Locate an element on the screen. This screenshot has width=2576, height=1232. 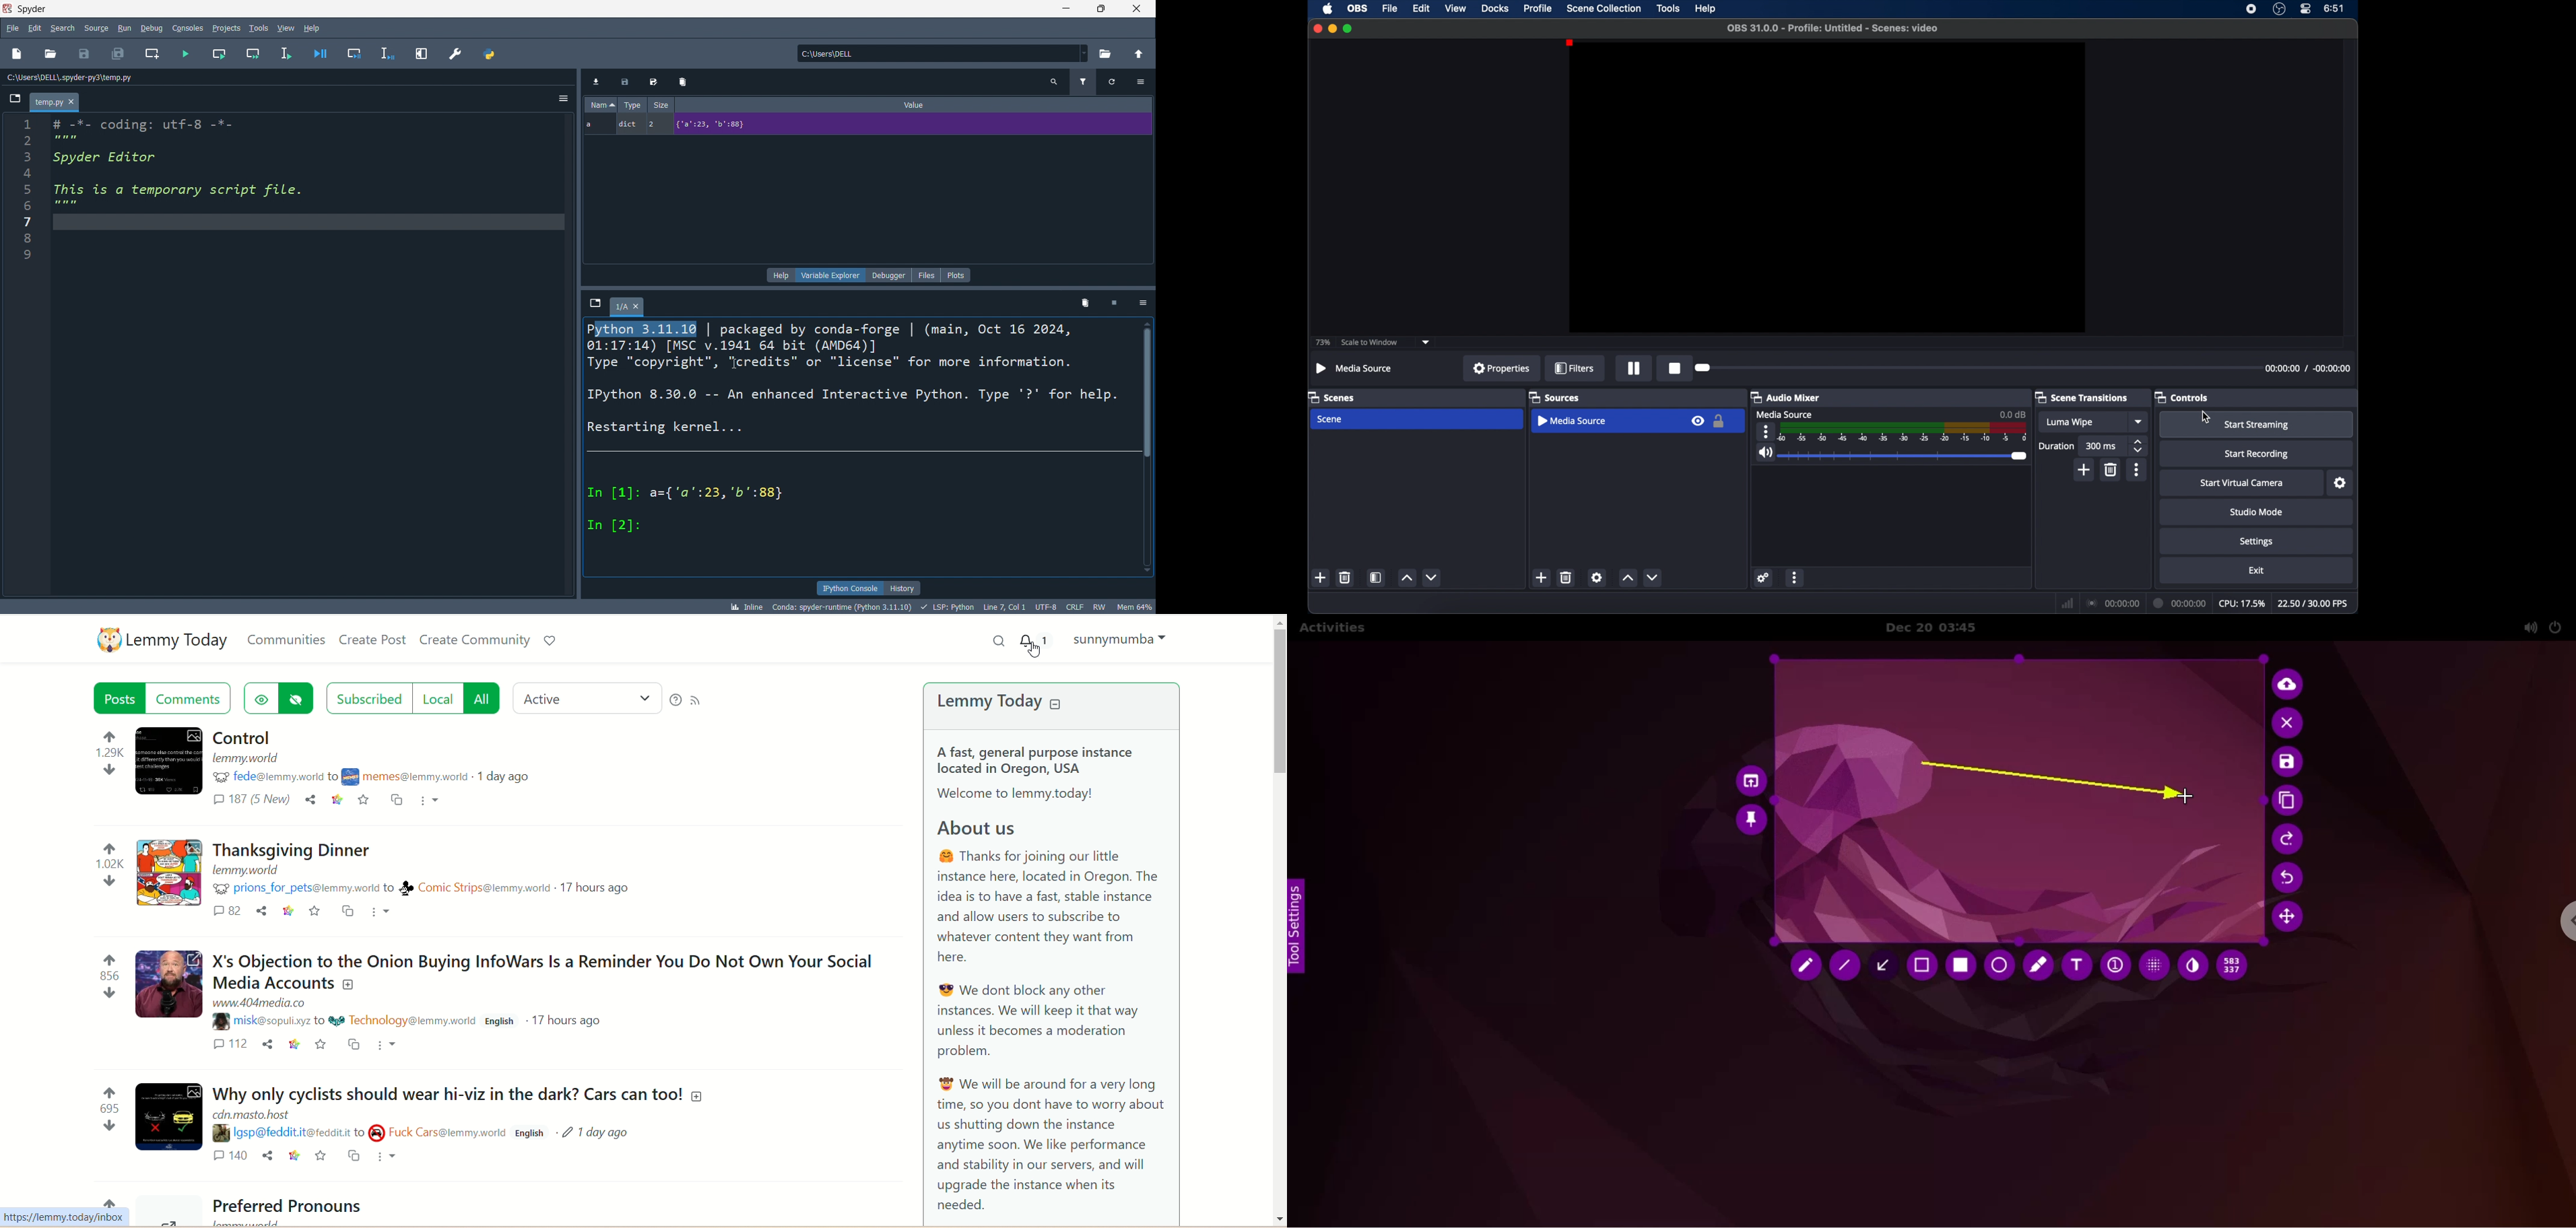
file is located at coordinates (1390, 9).